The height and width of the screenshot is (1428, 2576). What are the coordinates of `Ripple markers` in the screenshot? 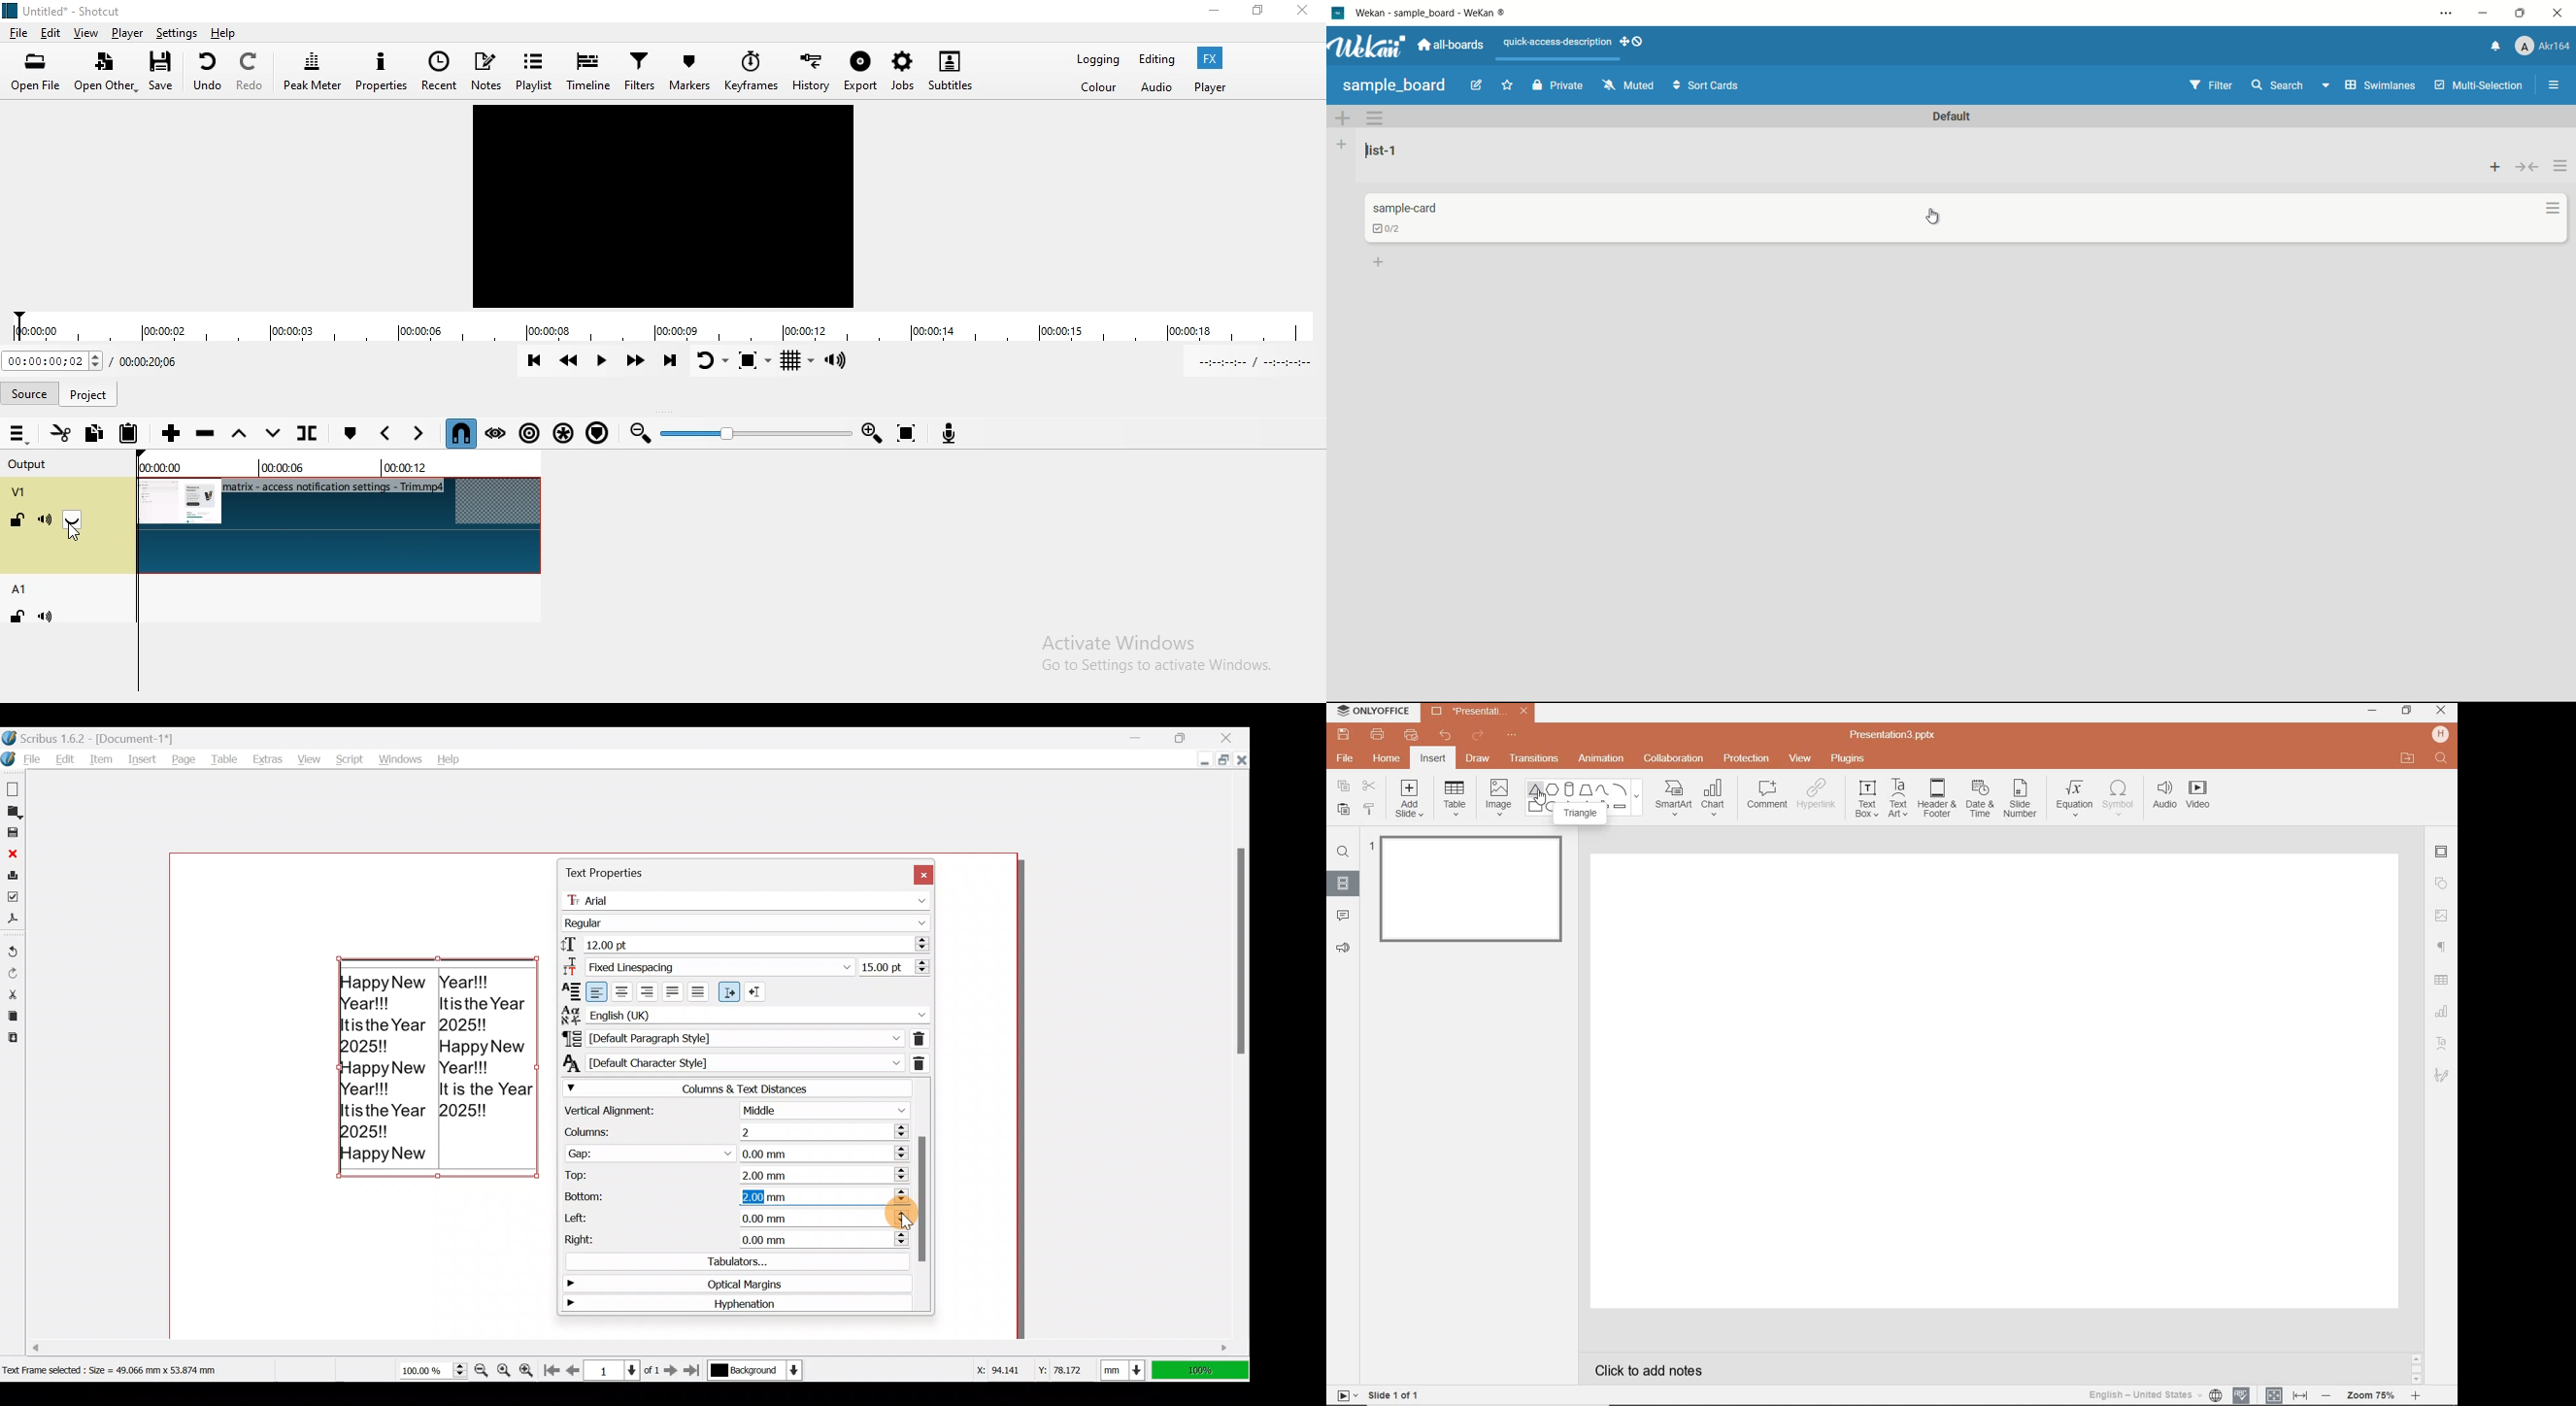 It's located at (599, 435).